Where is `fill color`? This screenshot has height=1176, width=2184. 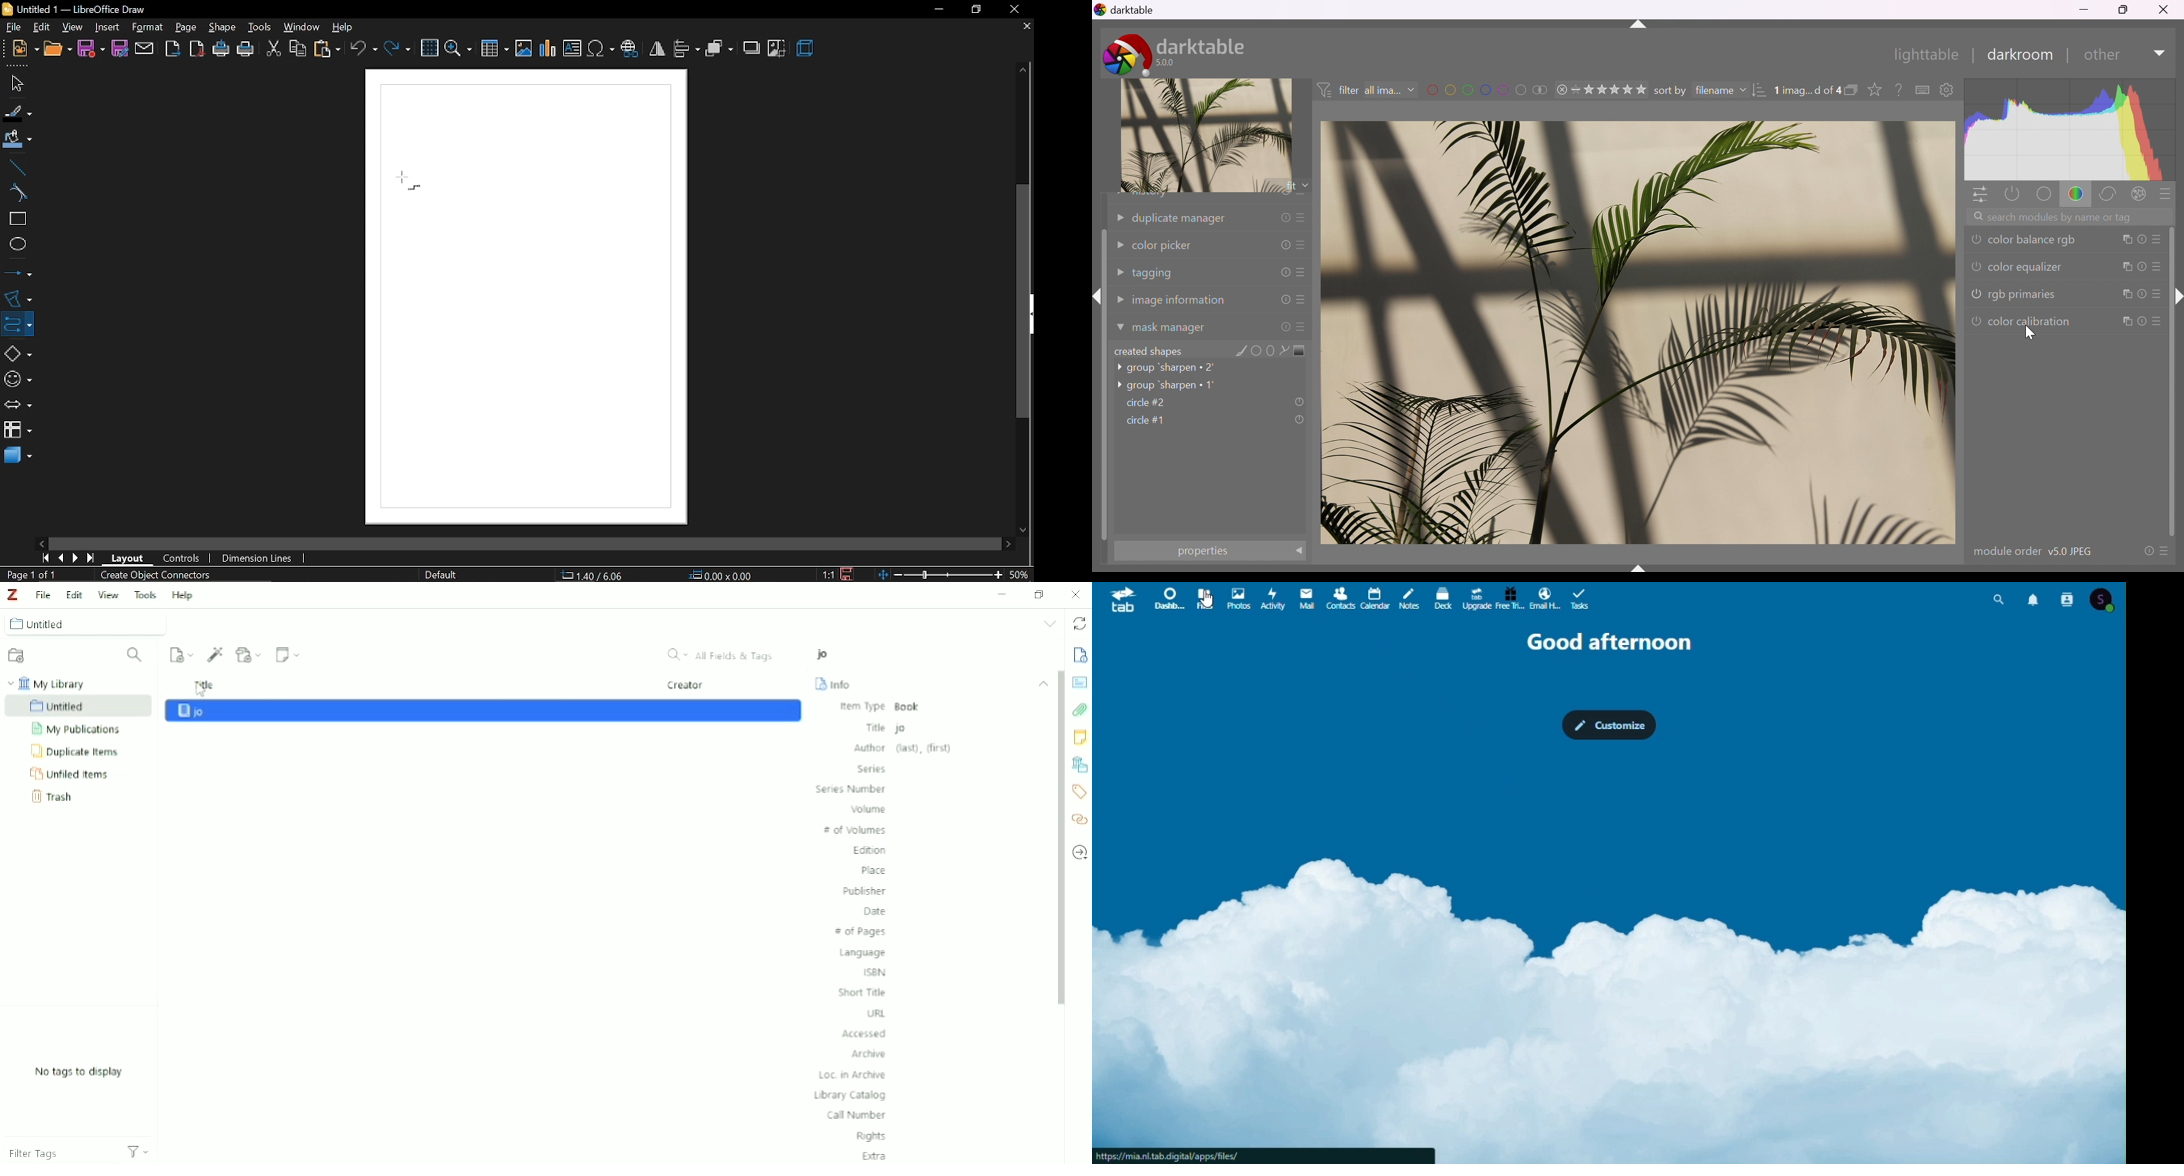
fill color is located at coordinates (18, 140).